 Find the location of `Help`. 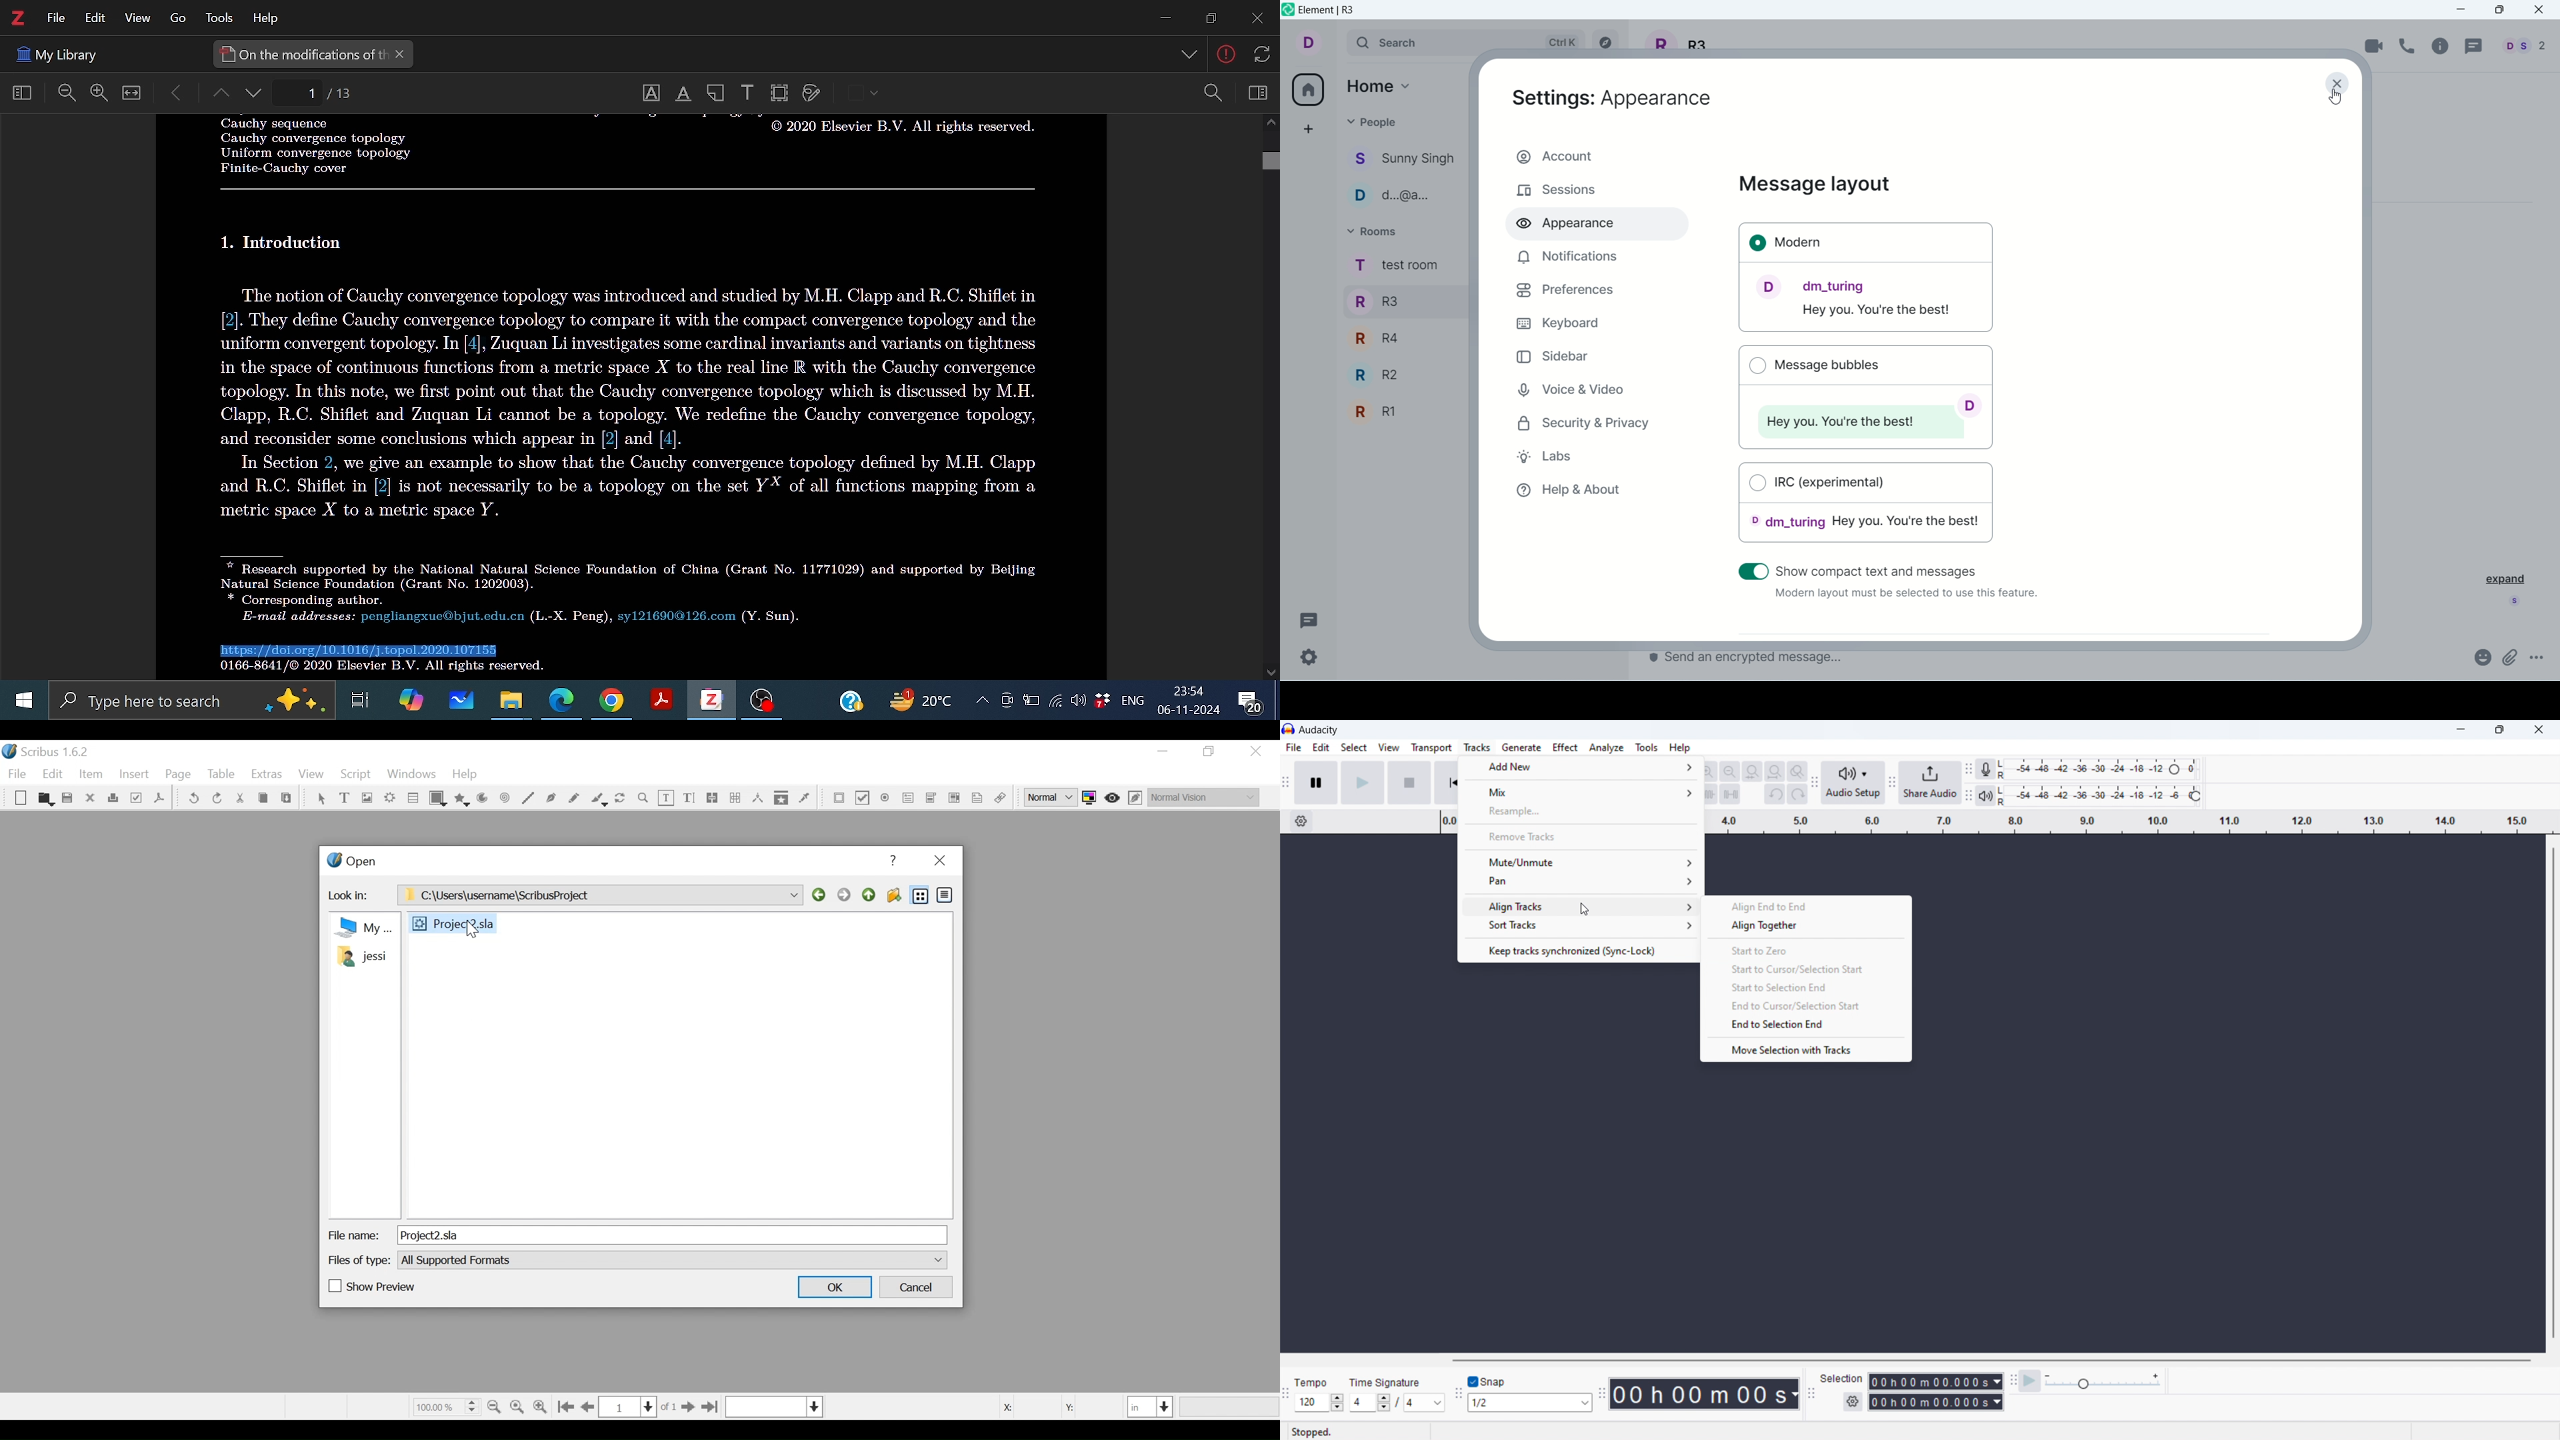

Help is located at coordinates (850, 699).